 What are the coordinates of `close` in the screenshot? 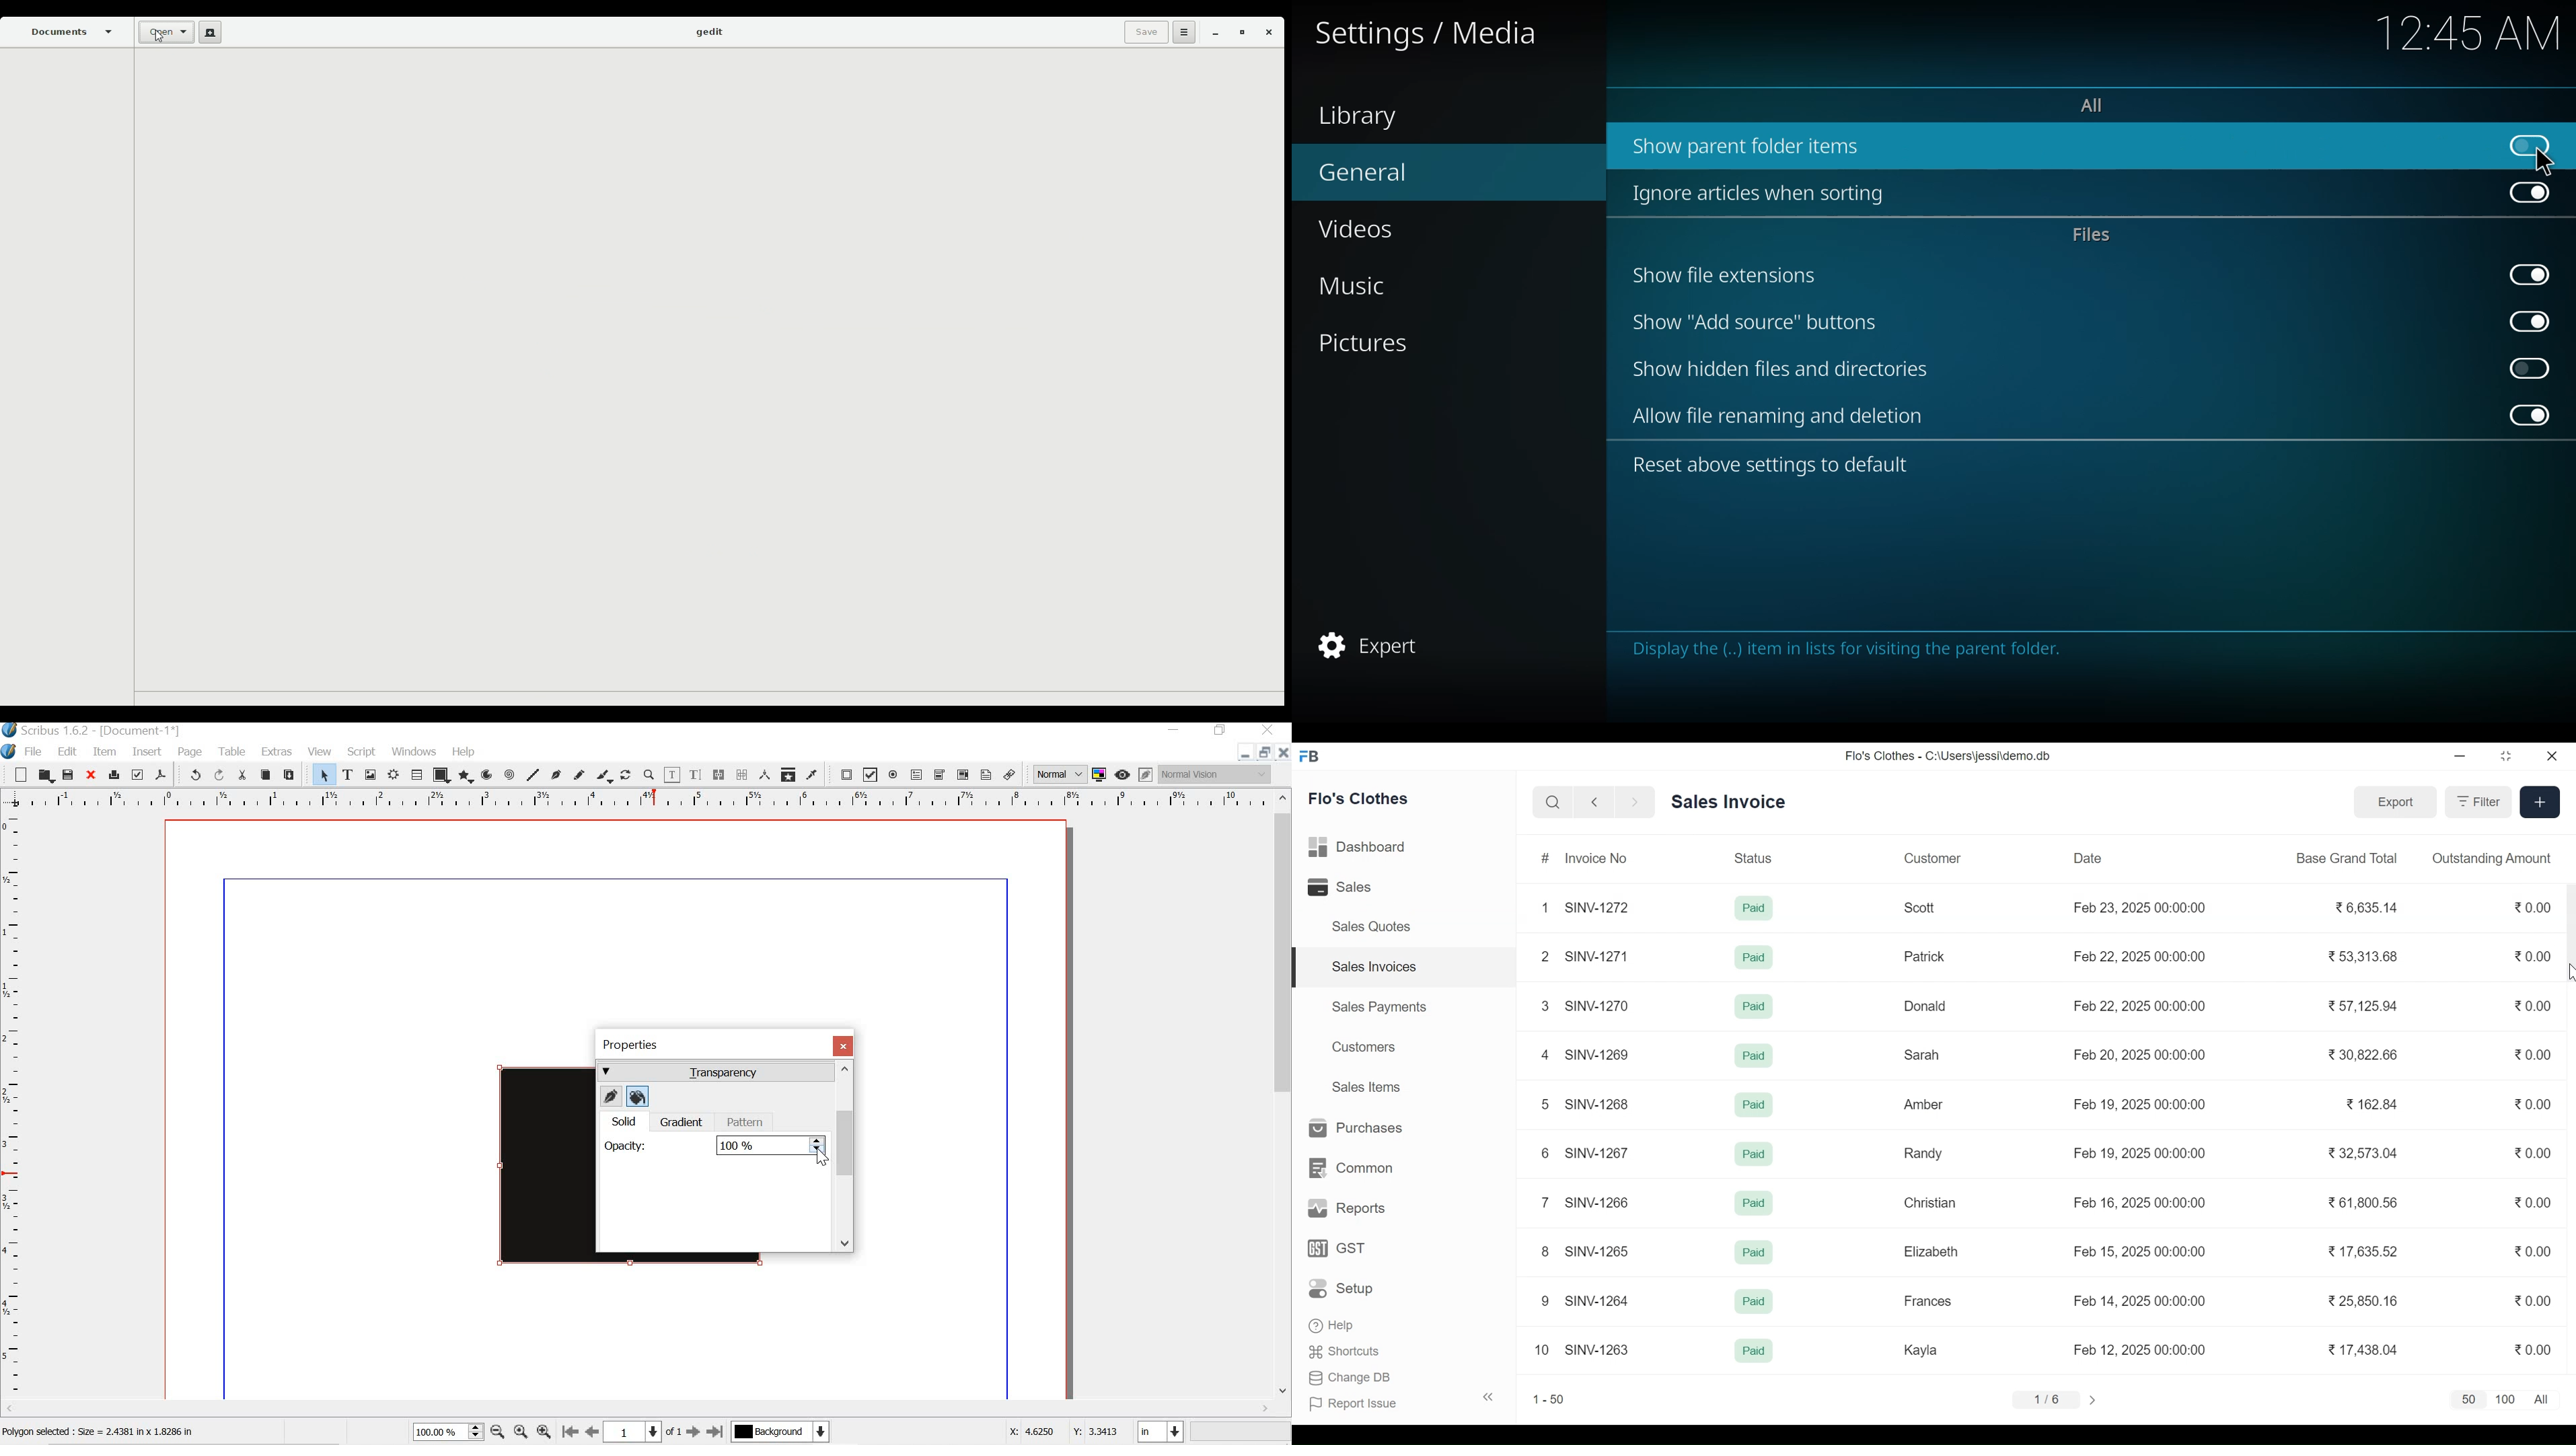 It's located at (1268, 731).